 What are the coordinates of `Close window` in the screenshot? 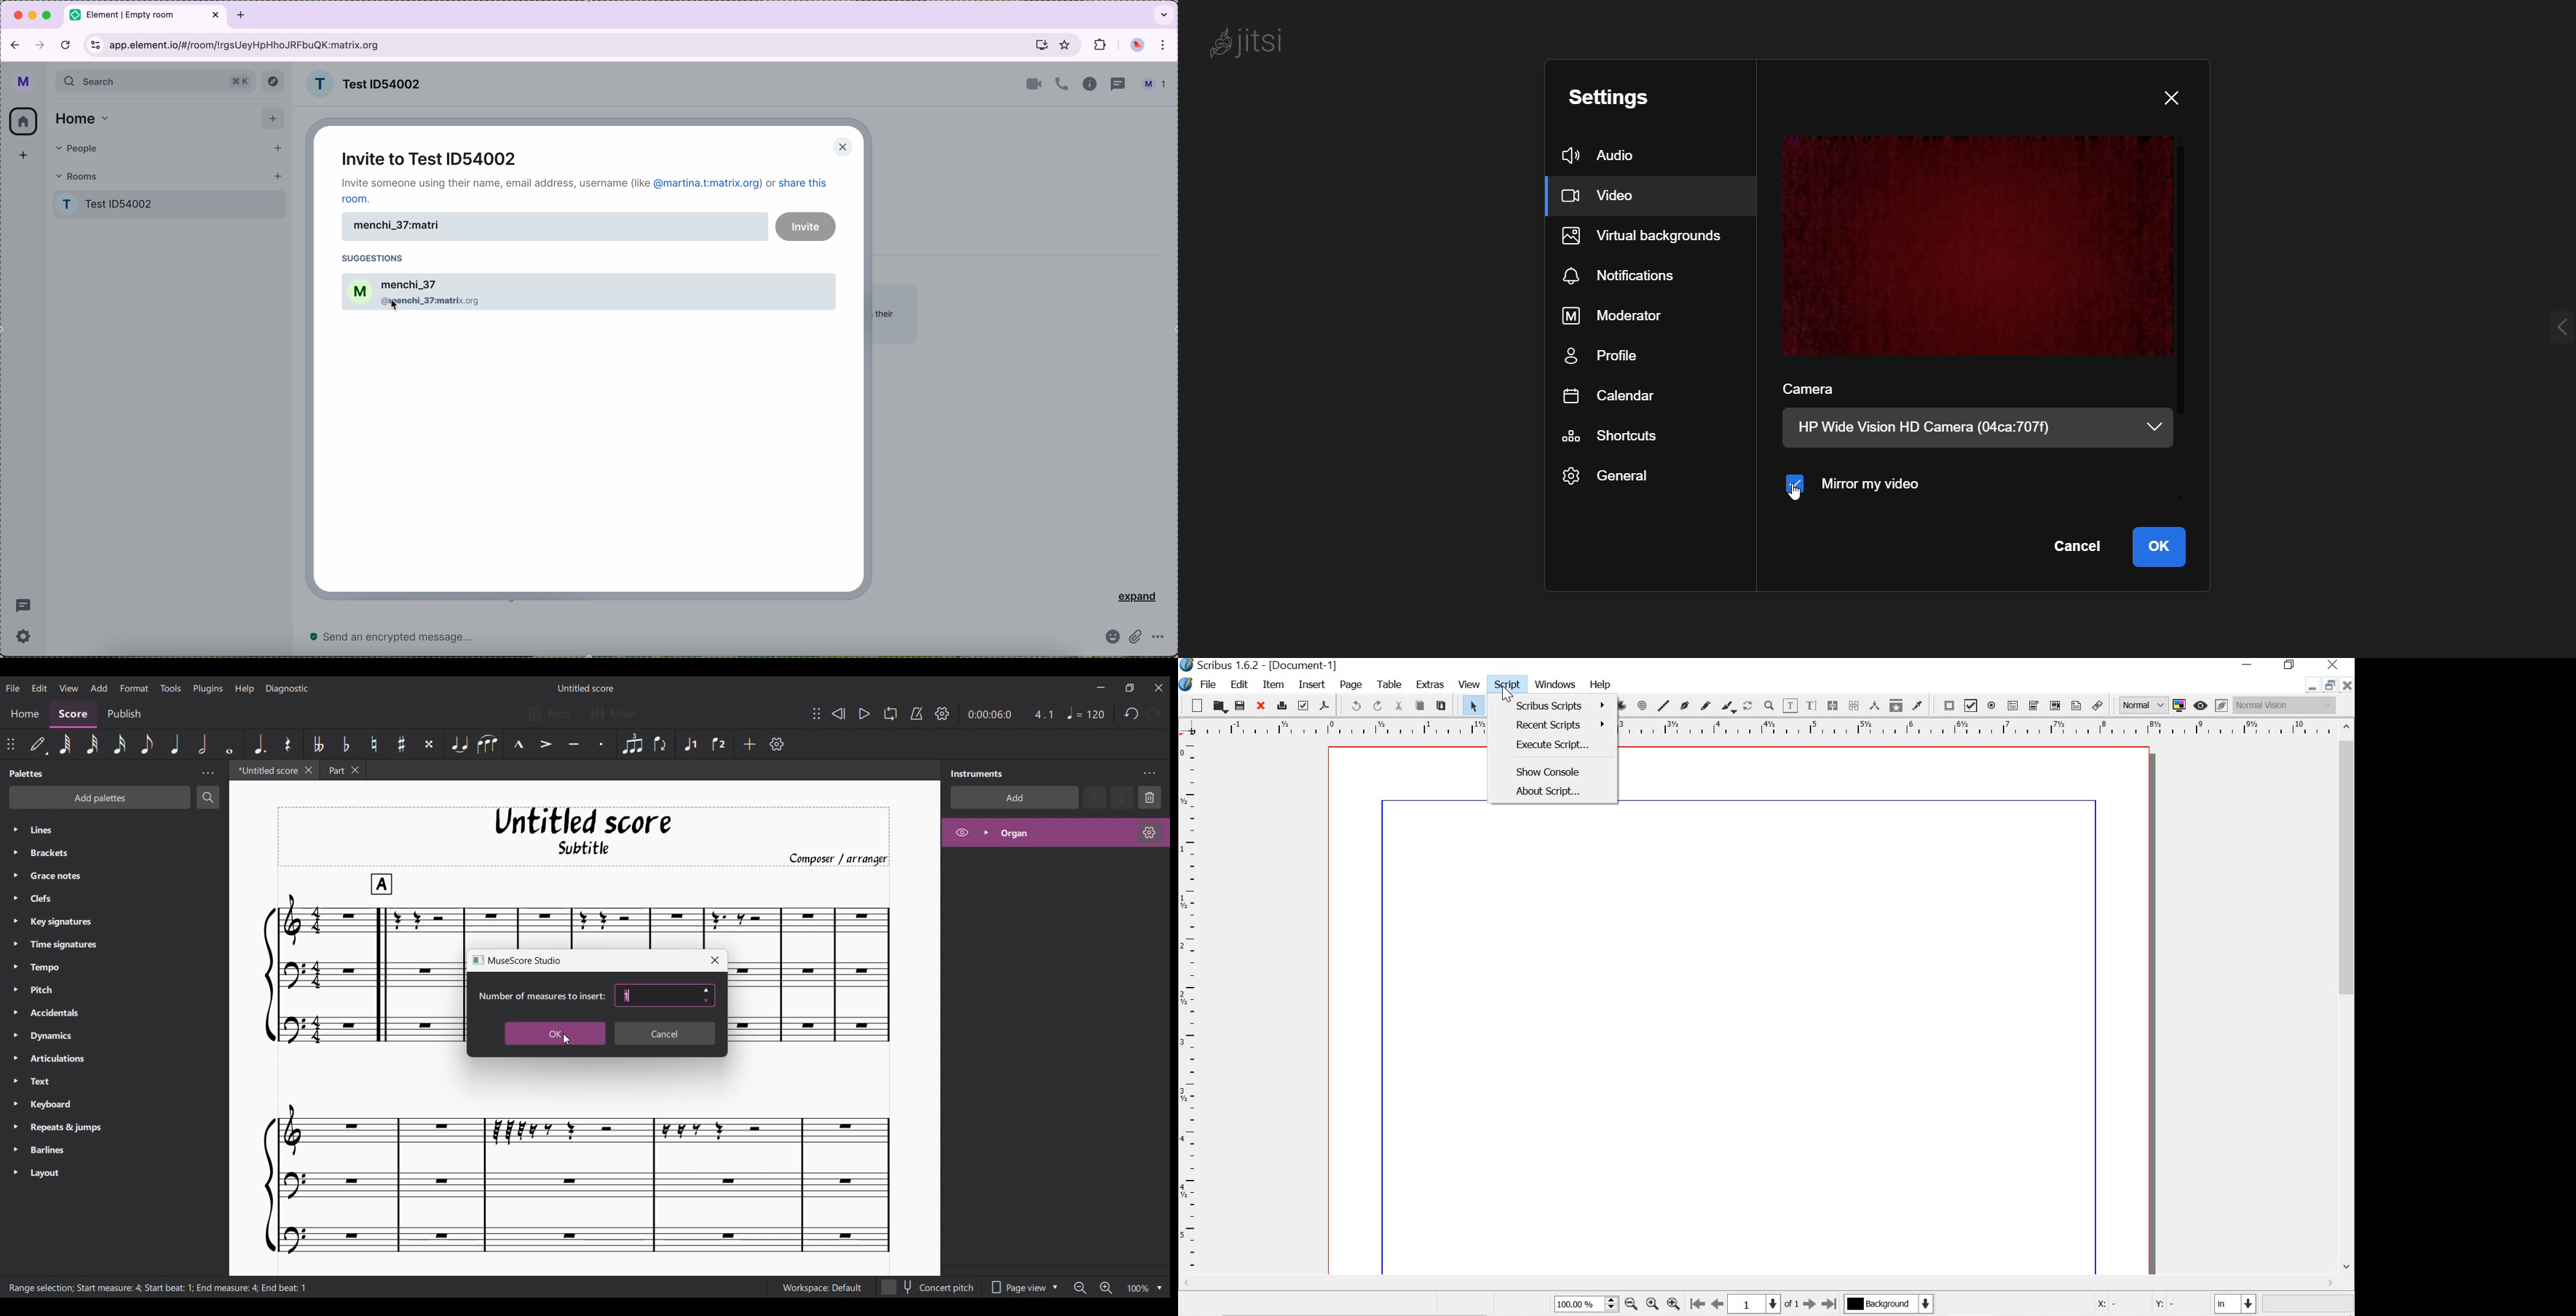 It's located at (715, 960).